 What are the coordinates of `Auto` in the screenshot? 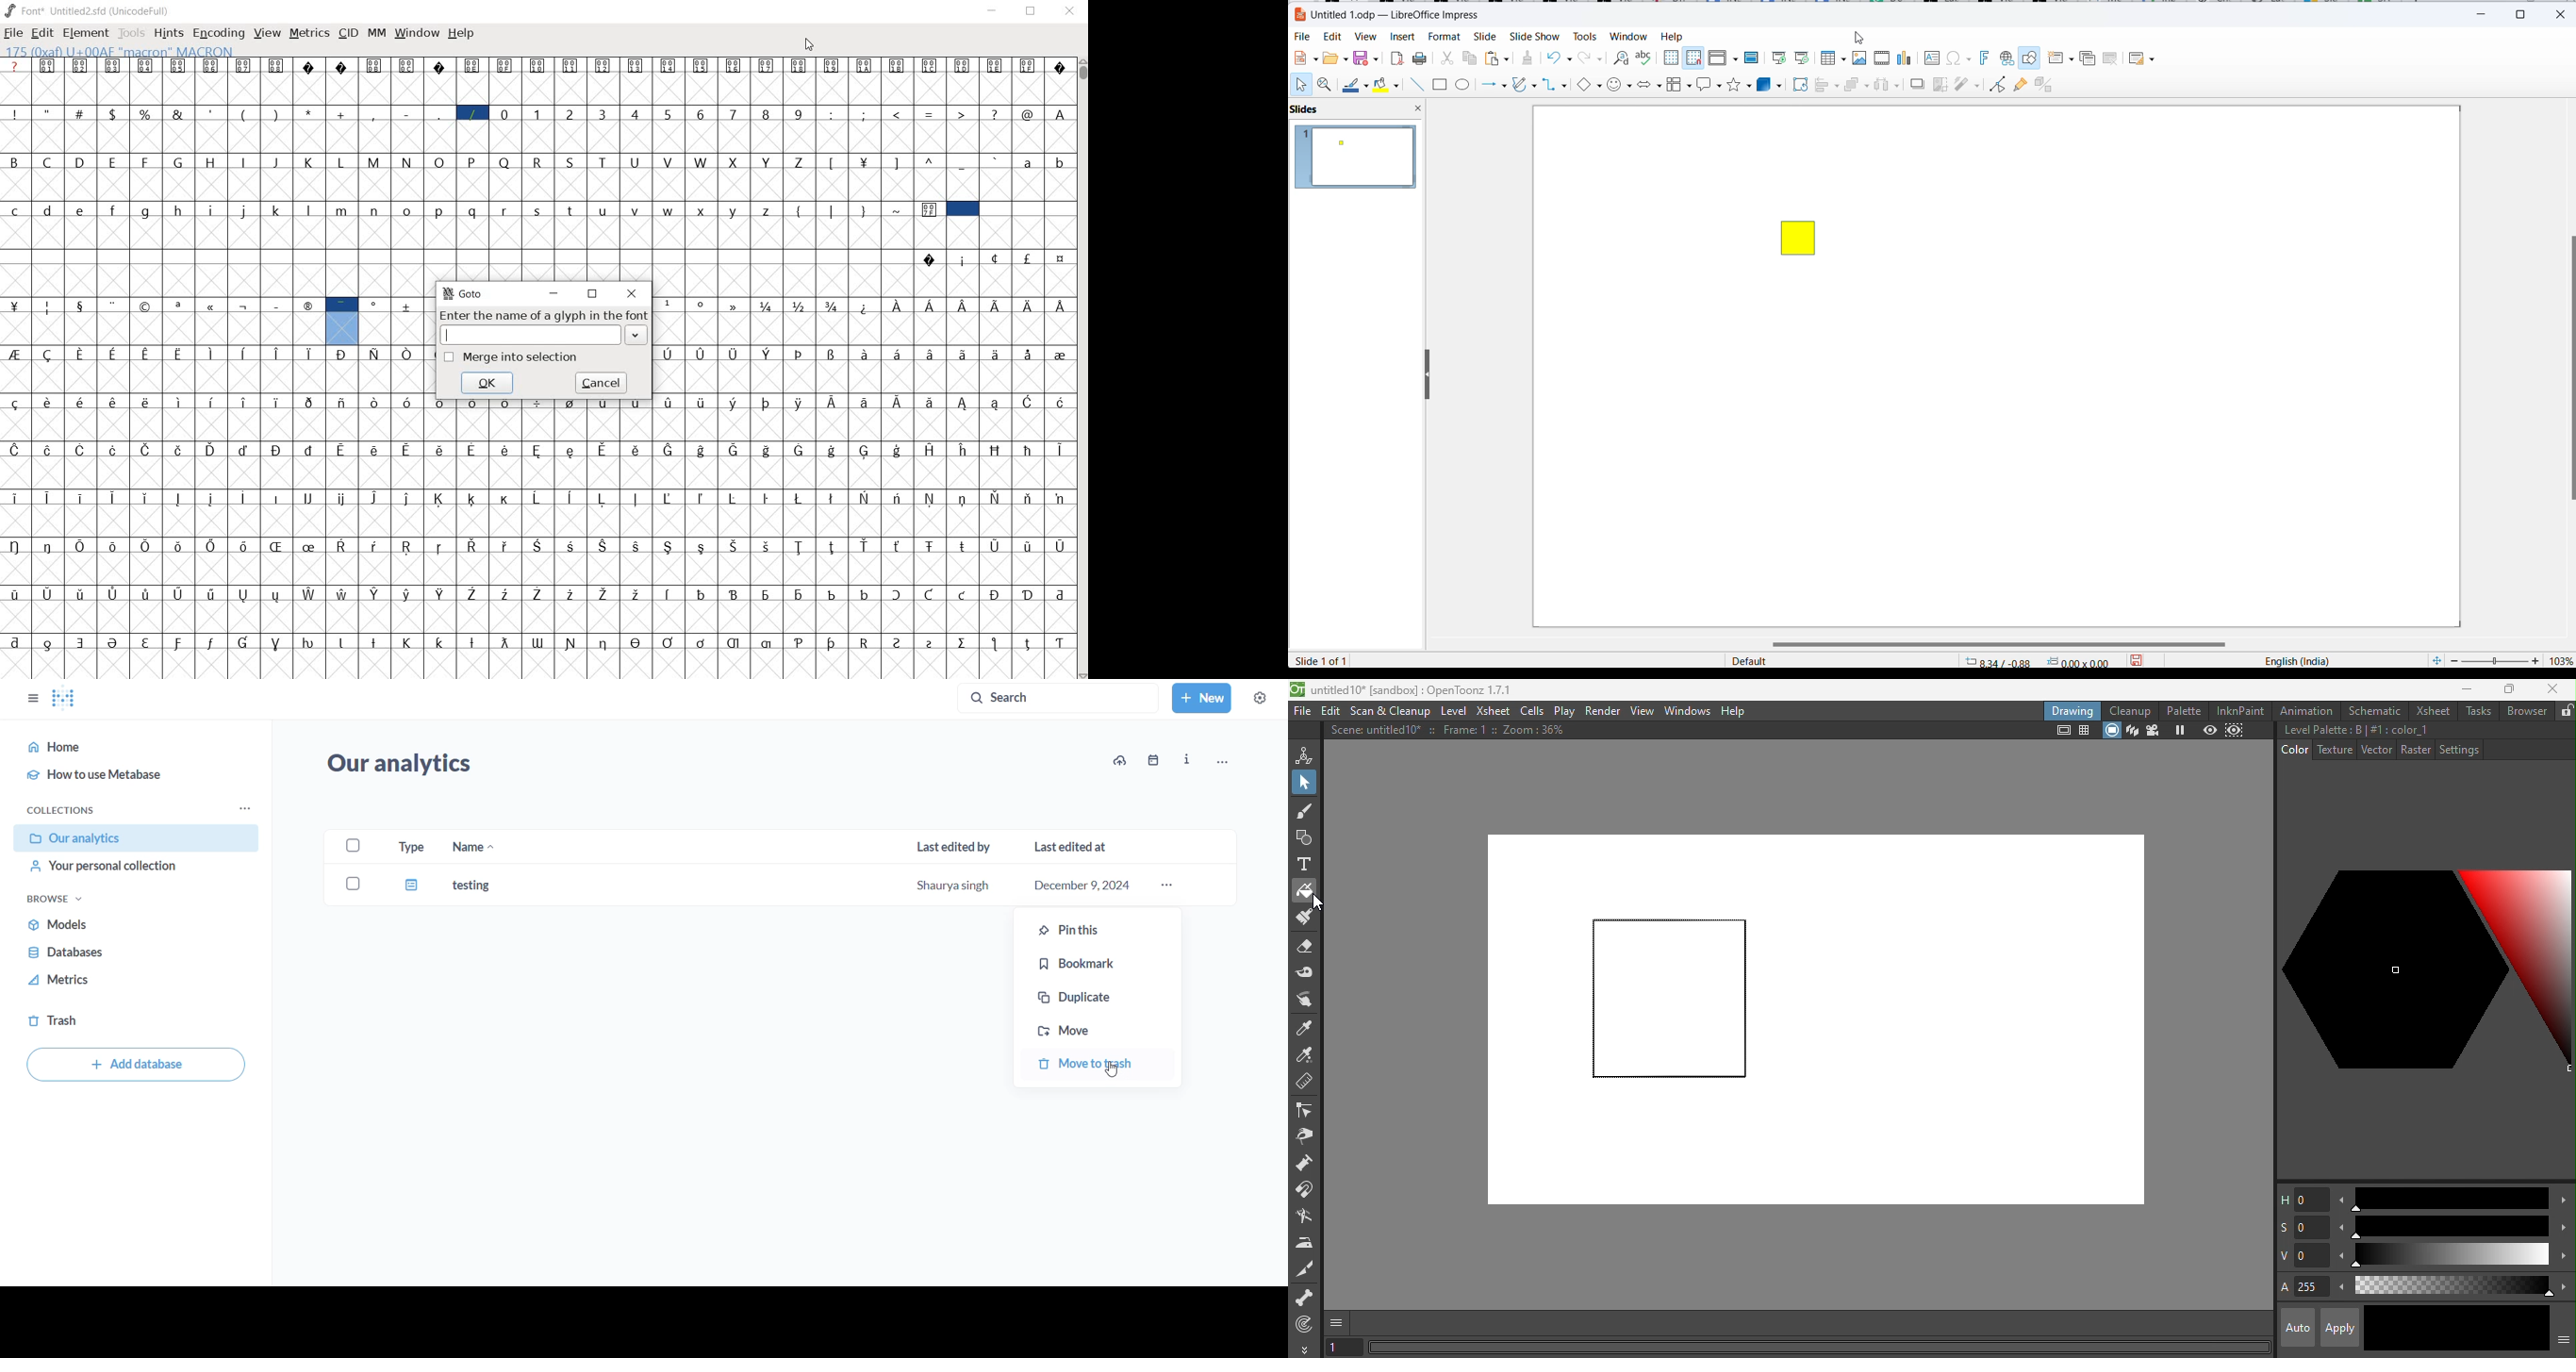 It's located at (2298, 1328).